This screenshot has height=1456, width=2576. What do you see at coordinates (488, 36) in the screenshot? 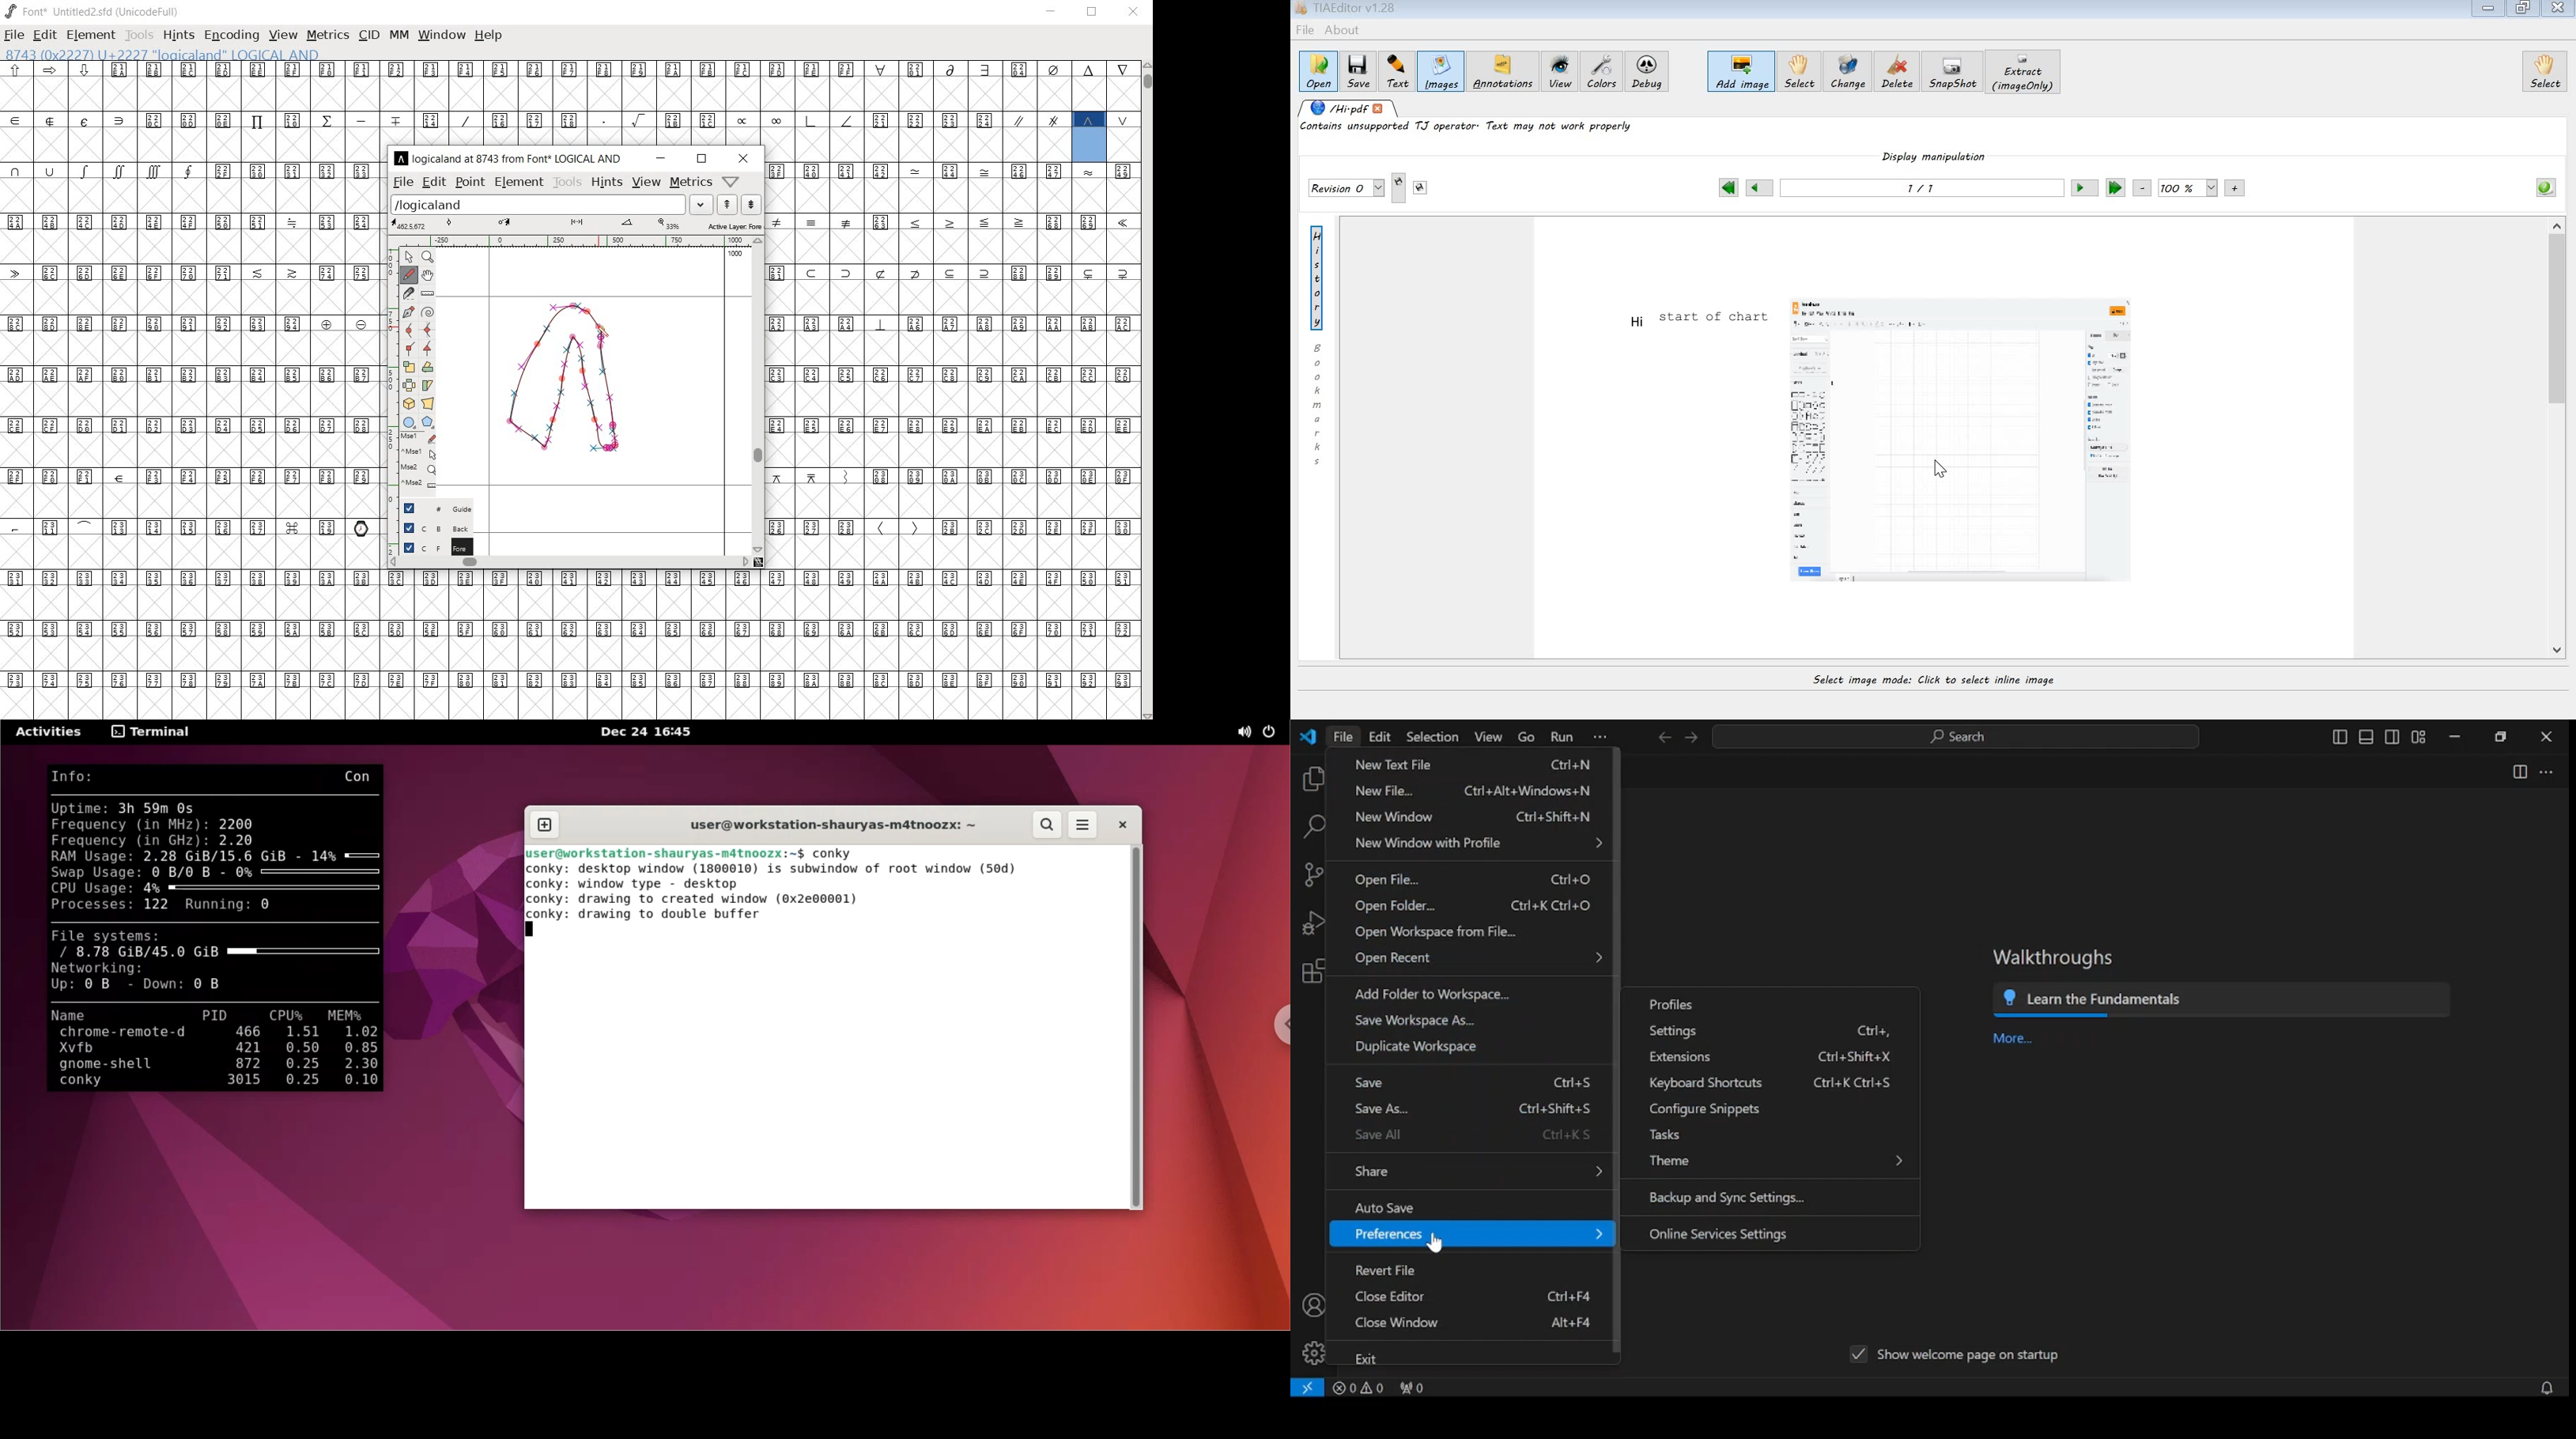
I see `help` at bounding box center [488, 36].